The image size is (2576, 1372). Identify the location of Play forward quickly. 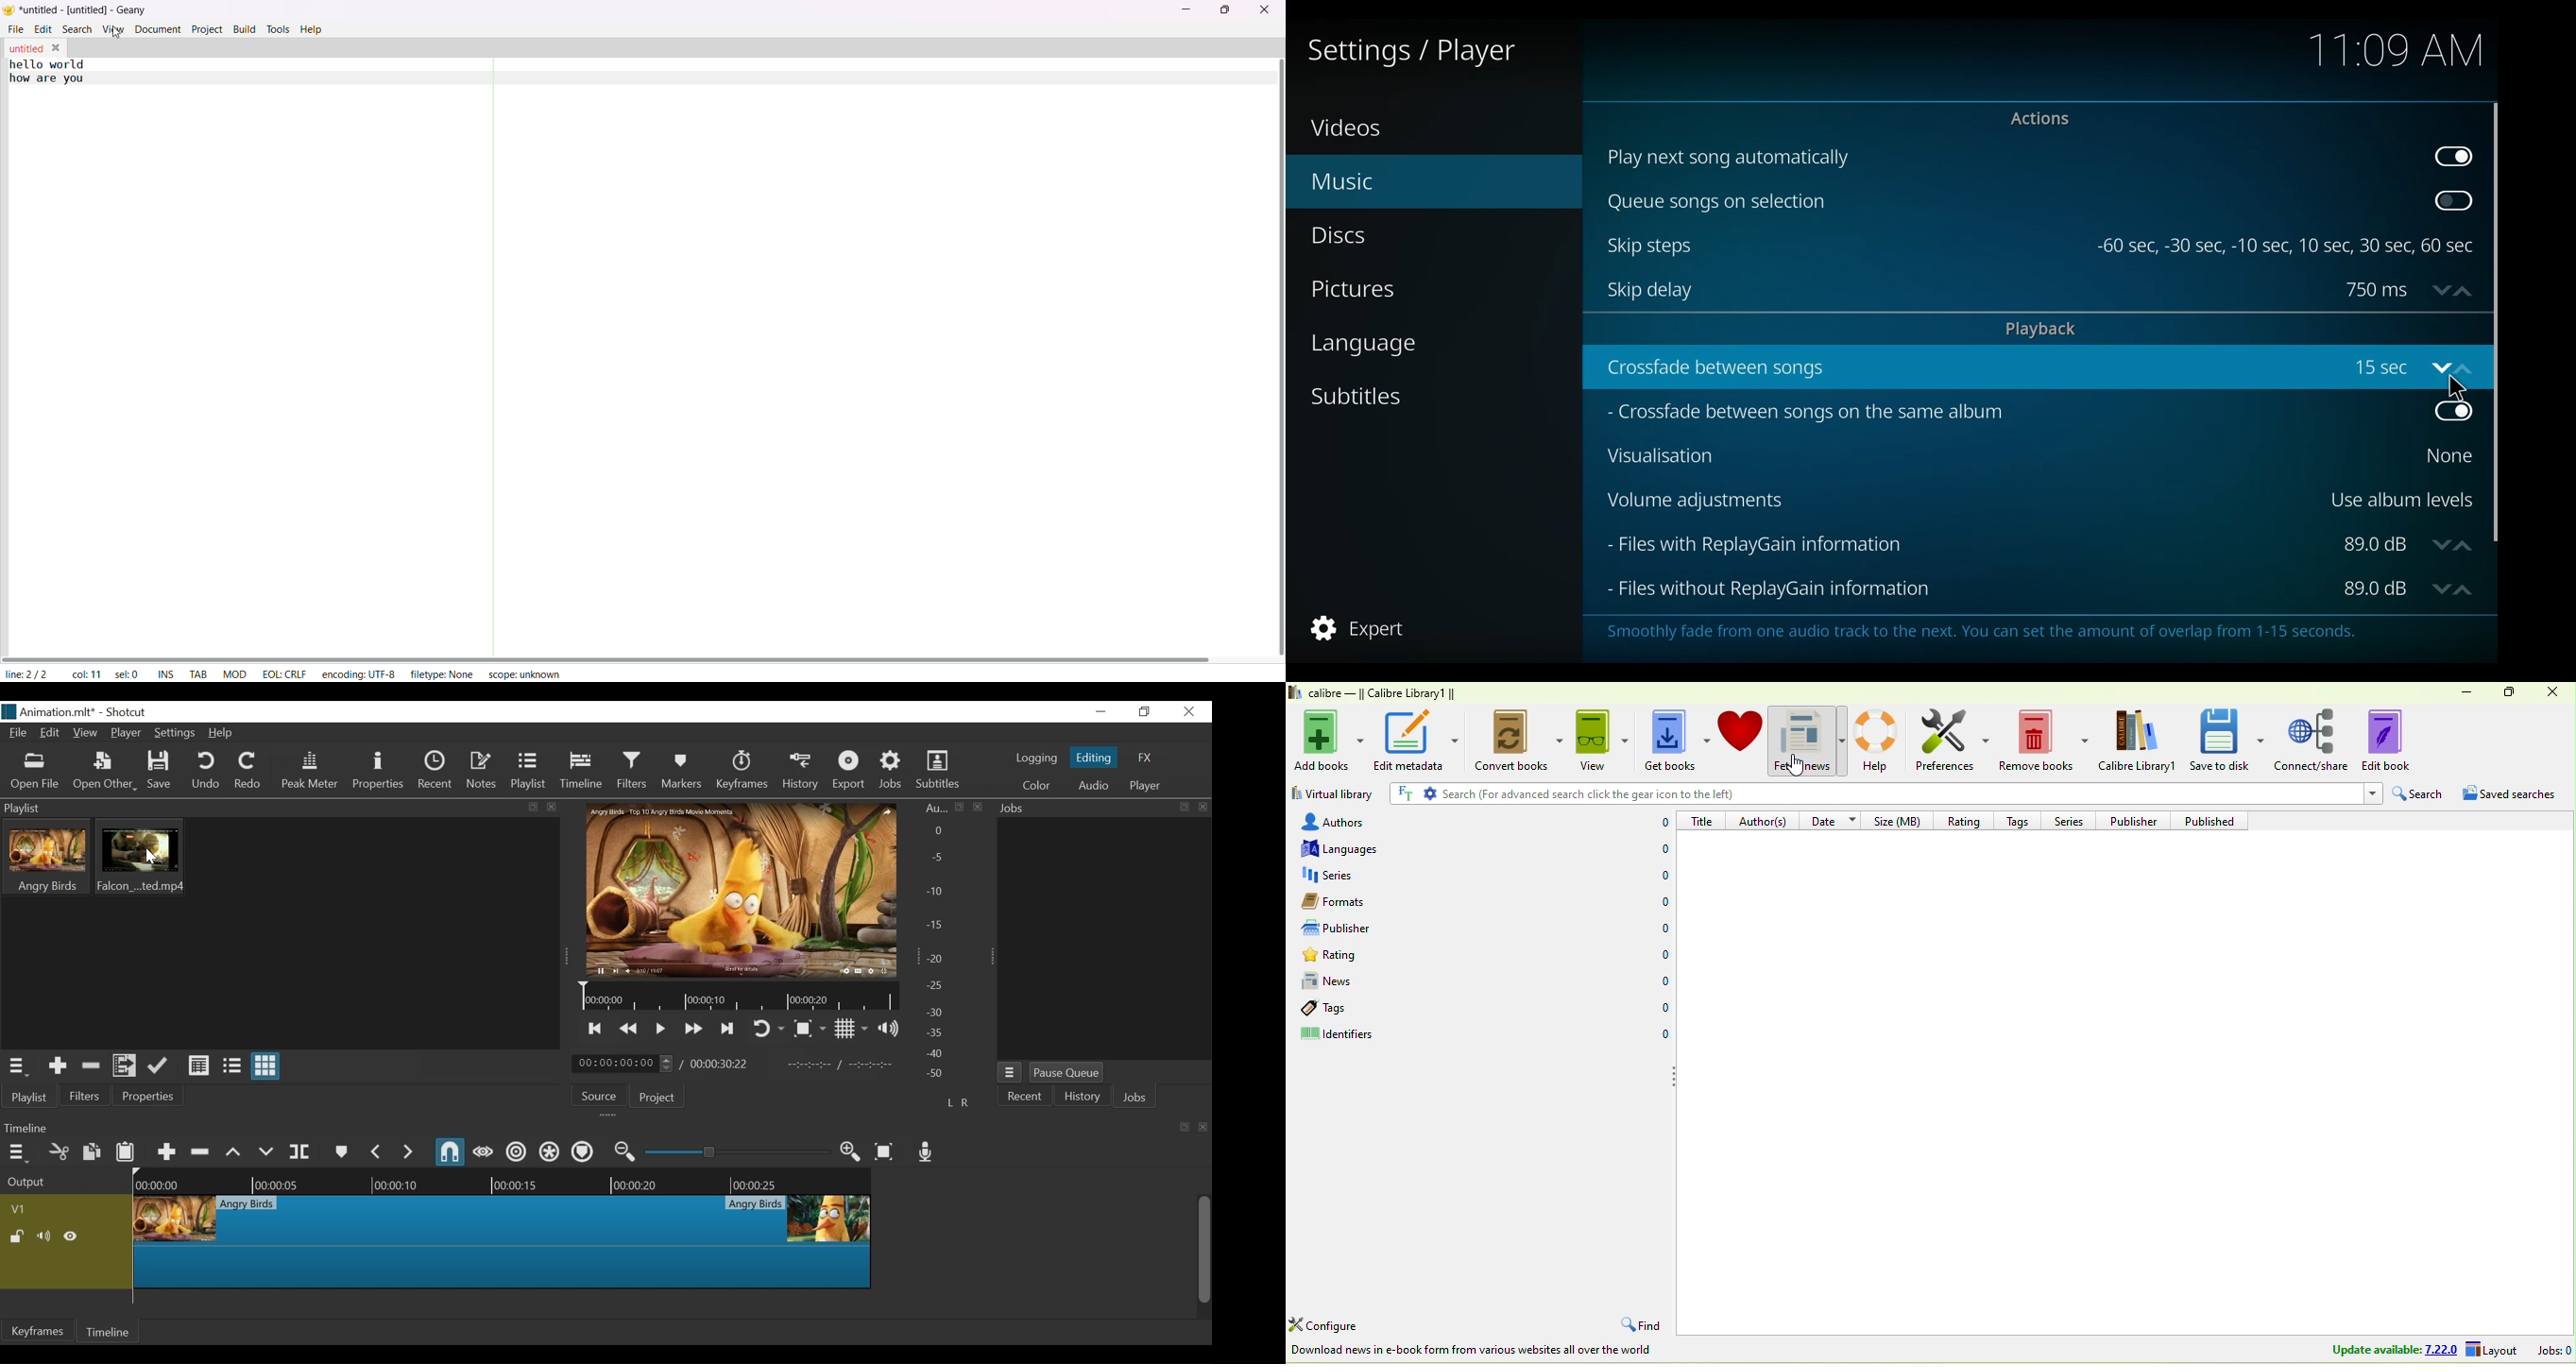
(694, 1029).